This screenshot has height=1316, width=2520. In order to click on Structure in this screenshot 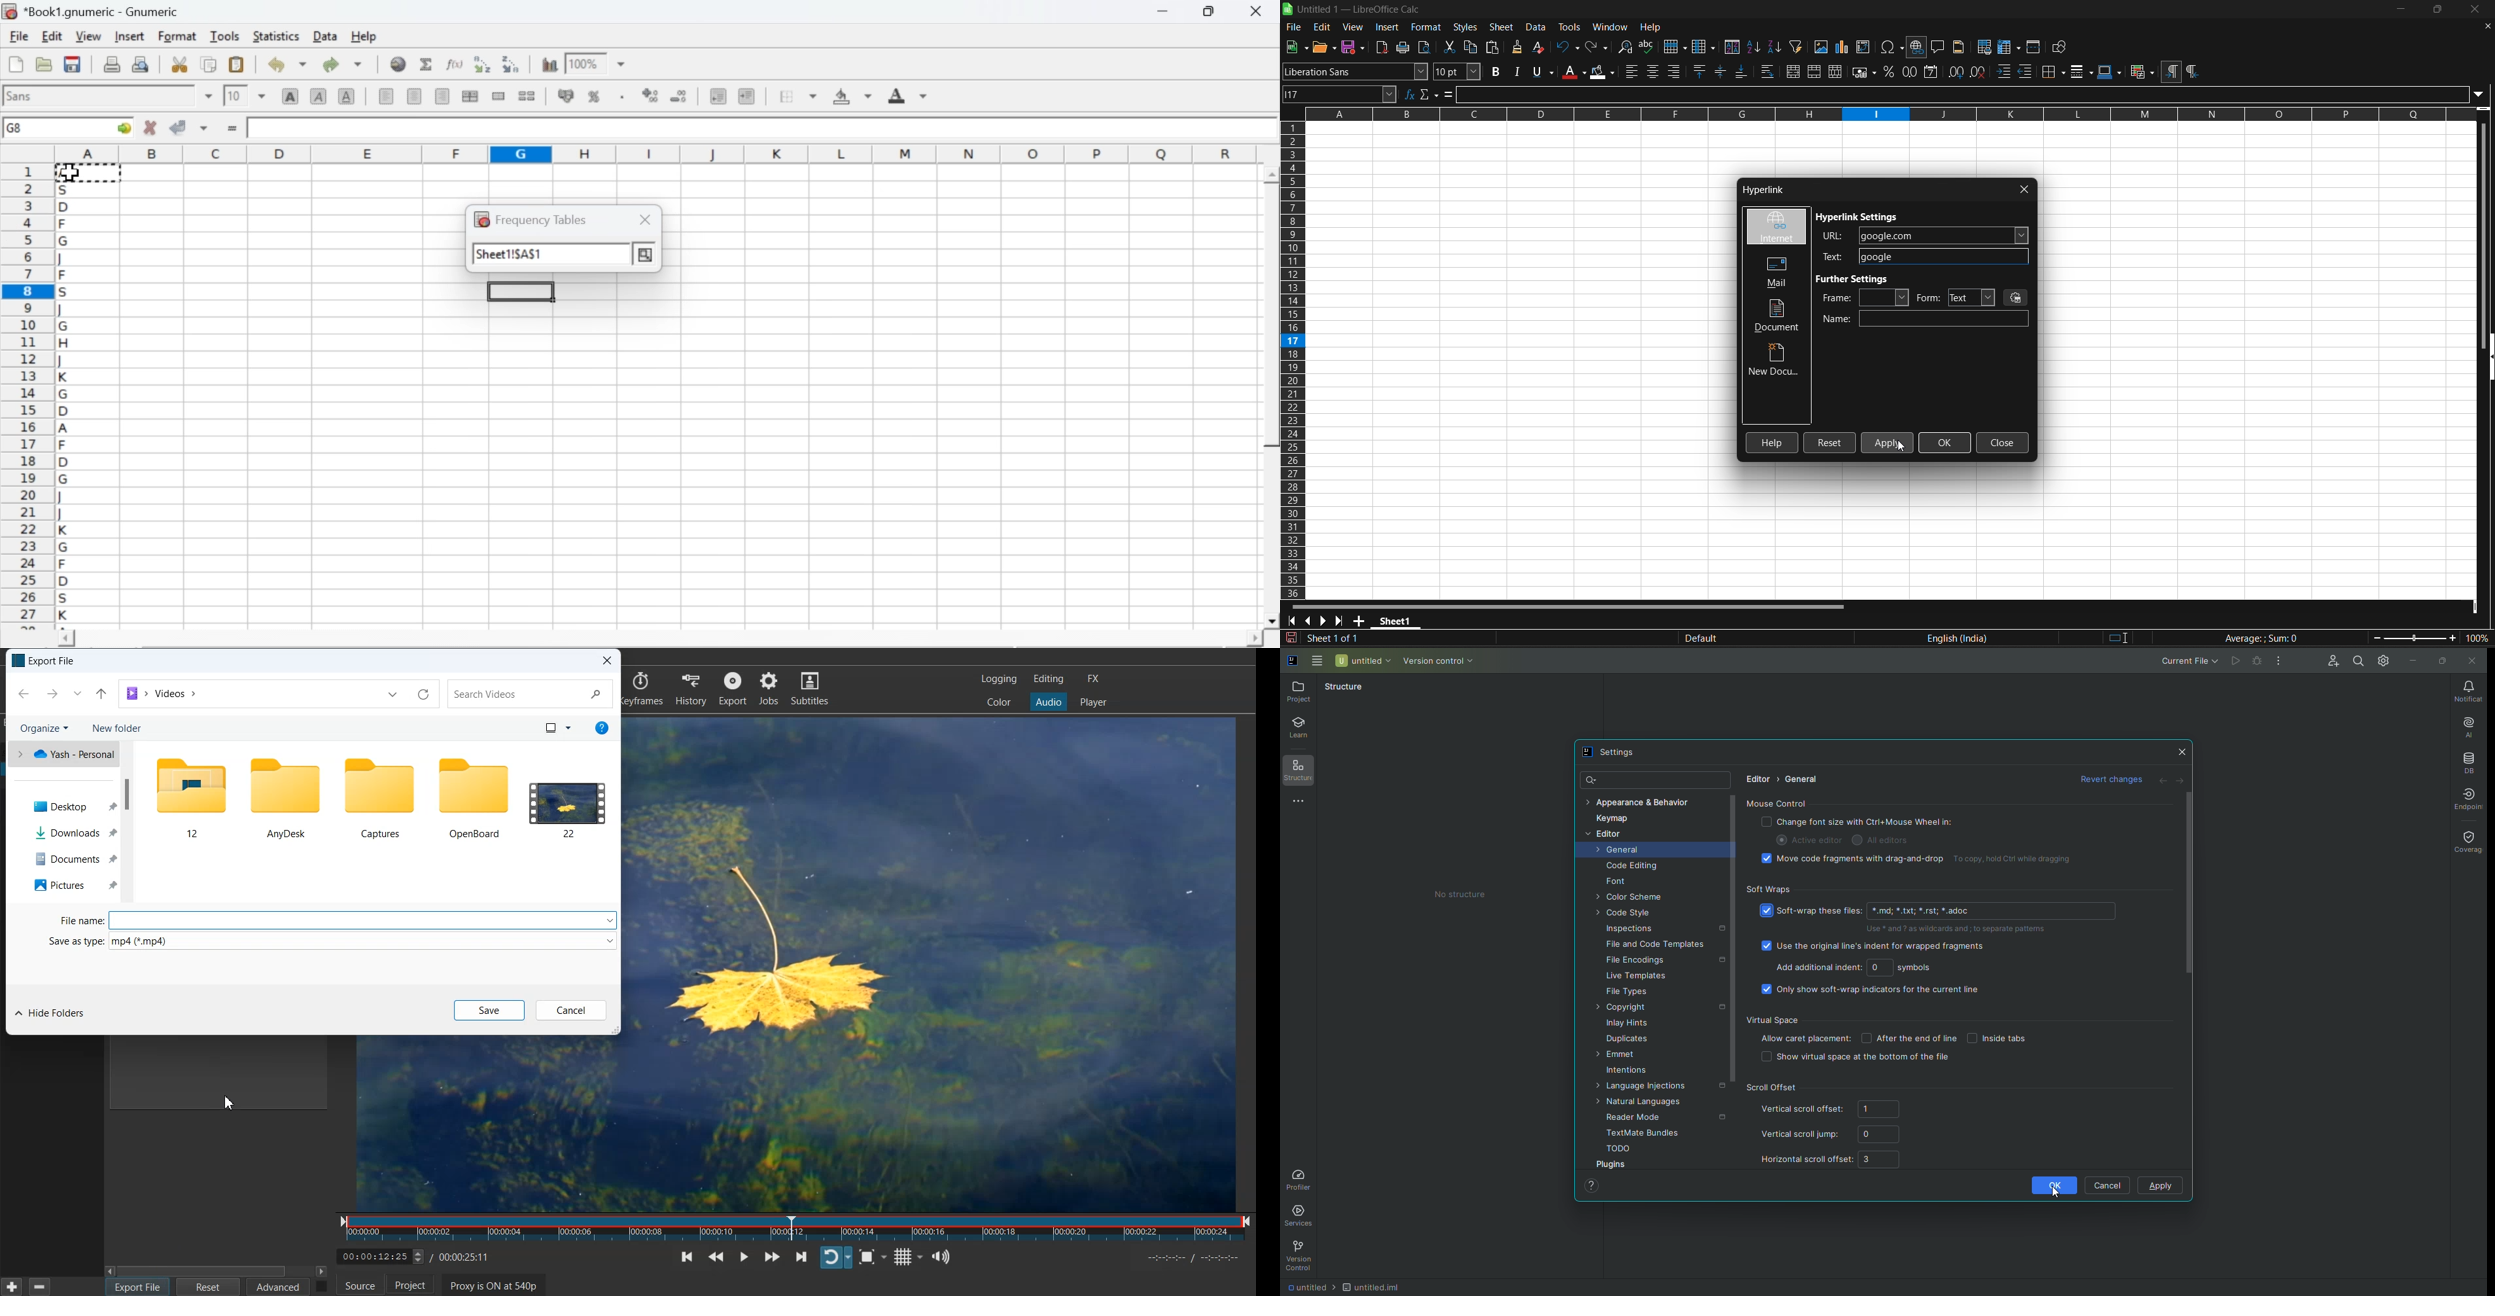, I will do `click(1305, 773)`.